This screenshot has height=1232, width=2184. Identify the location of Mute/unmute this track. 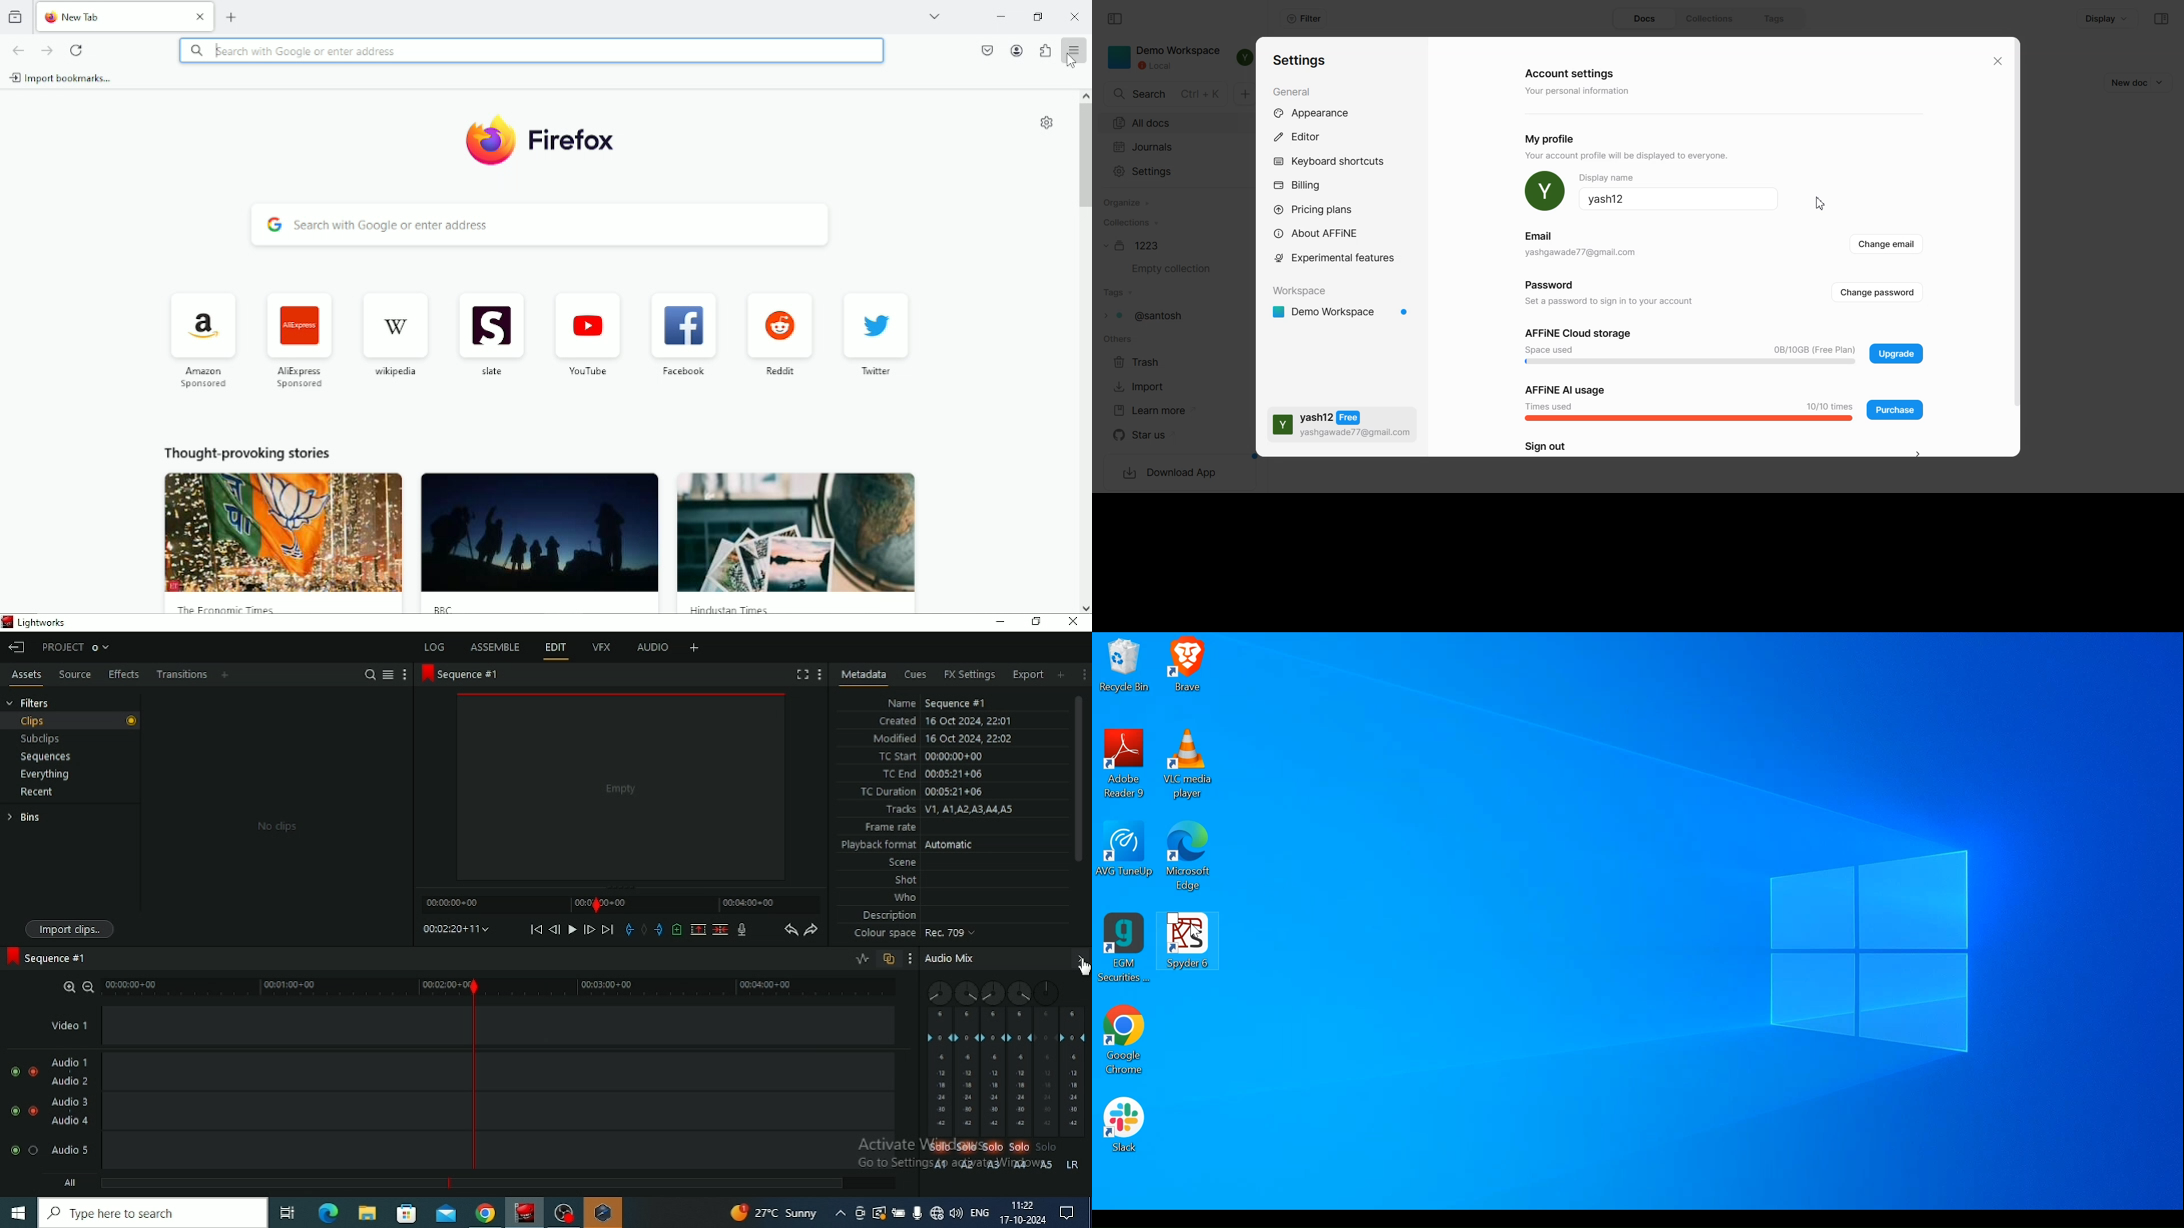
(14, 1111).